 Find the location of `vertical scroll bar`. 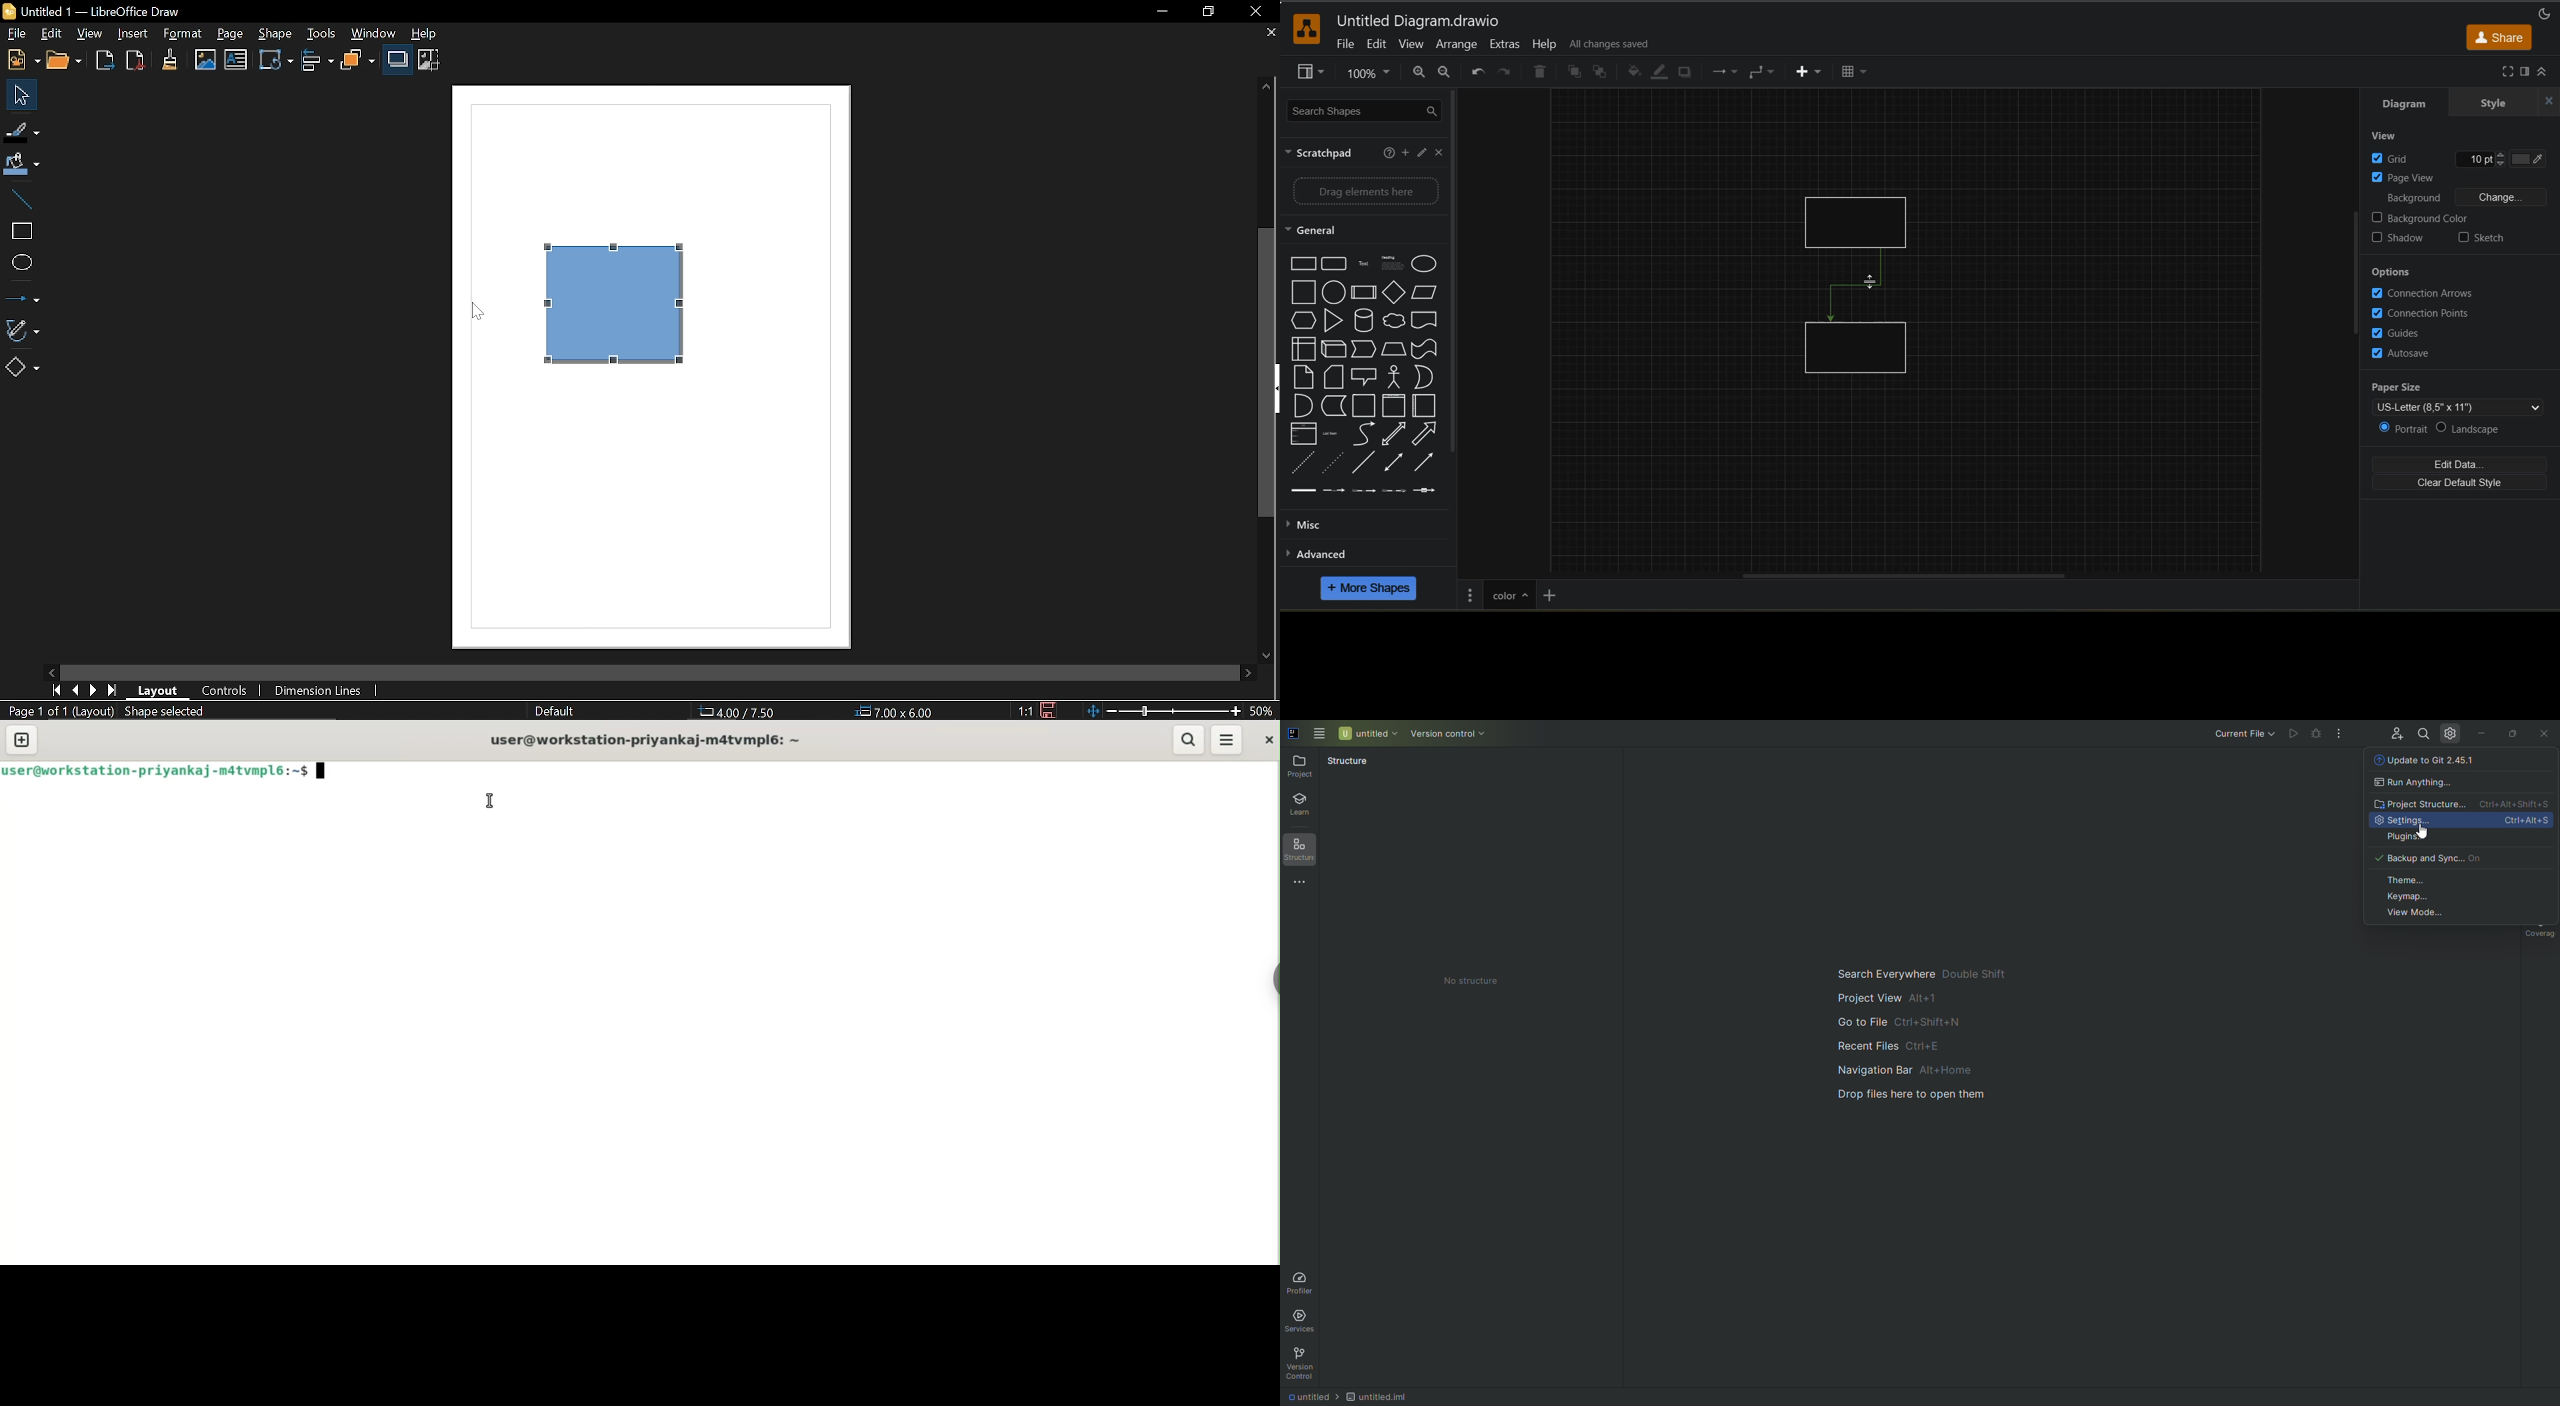

vertical scroll bar is located at coordinates (1459, 276).